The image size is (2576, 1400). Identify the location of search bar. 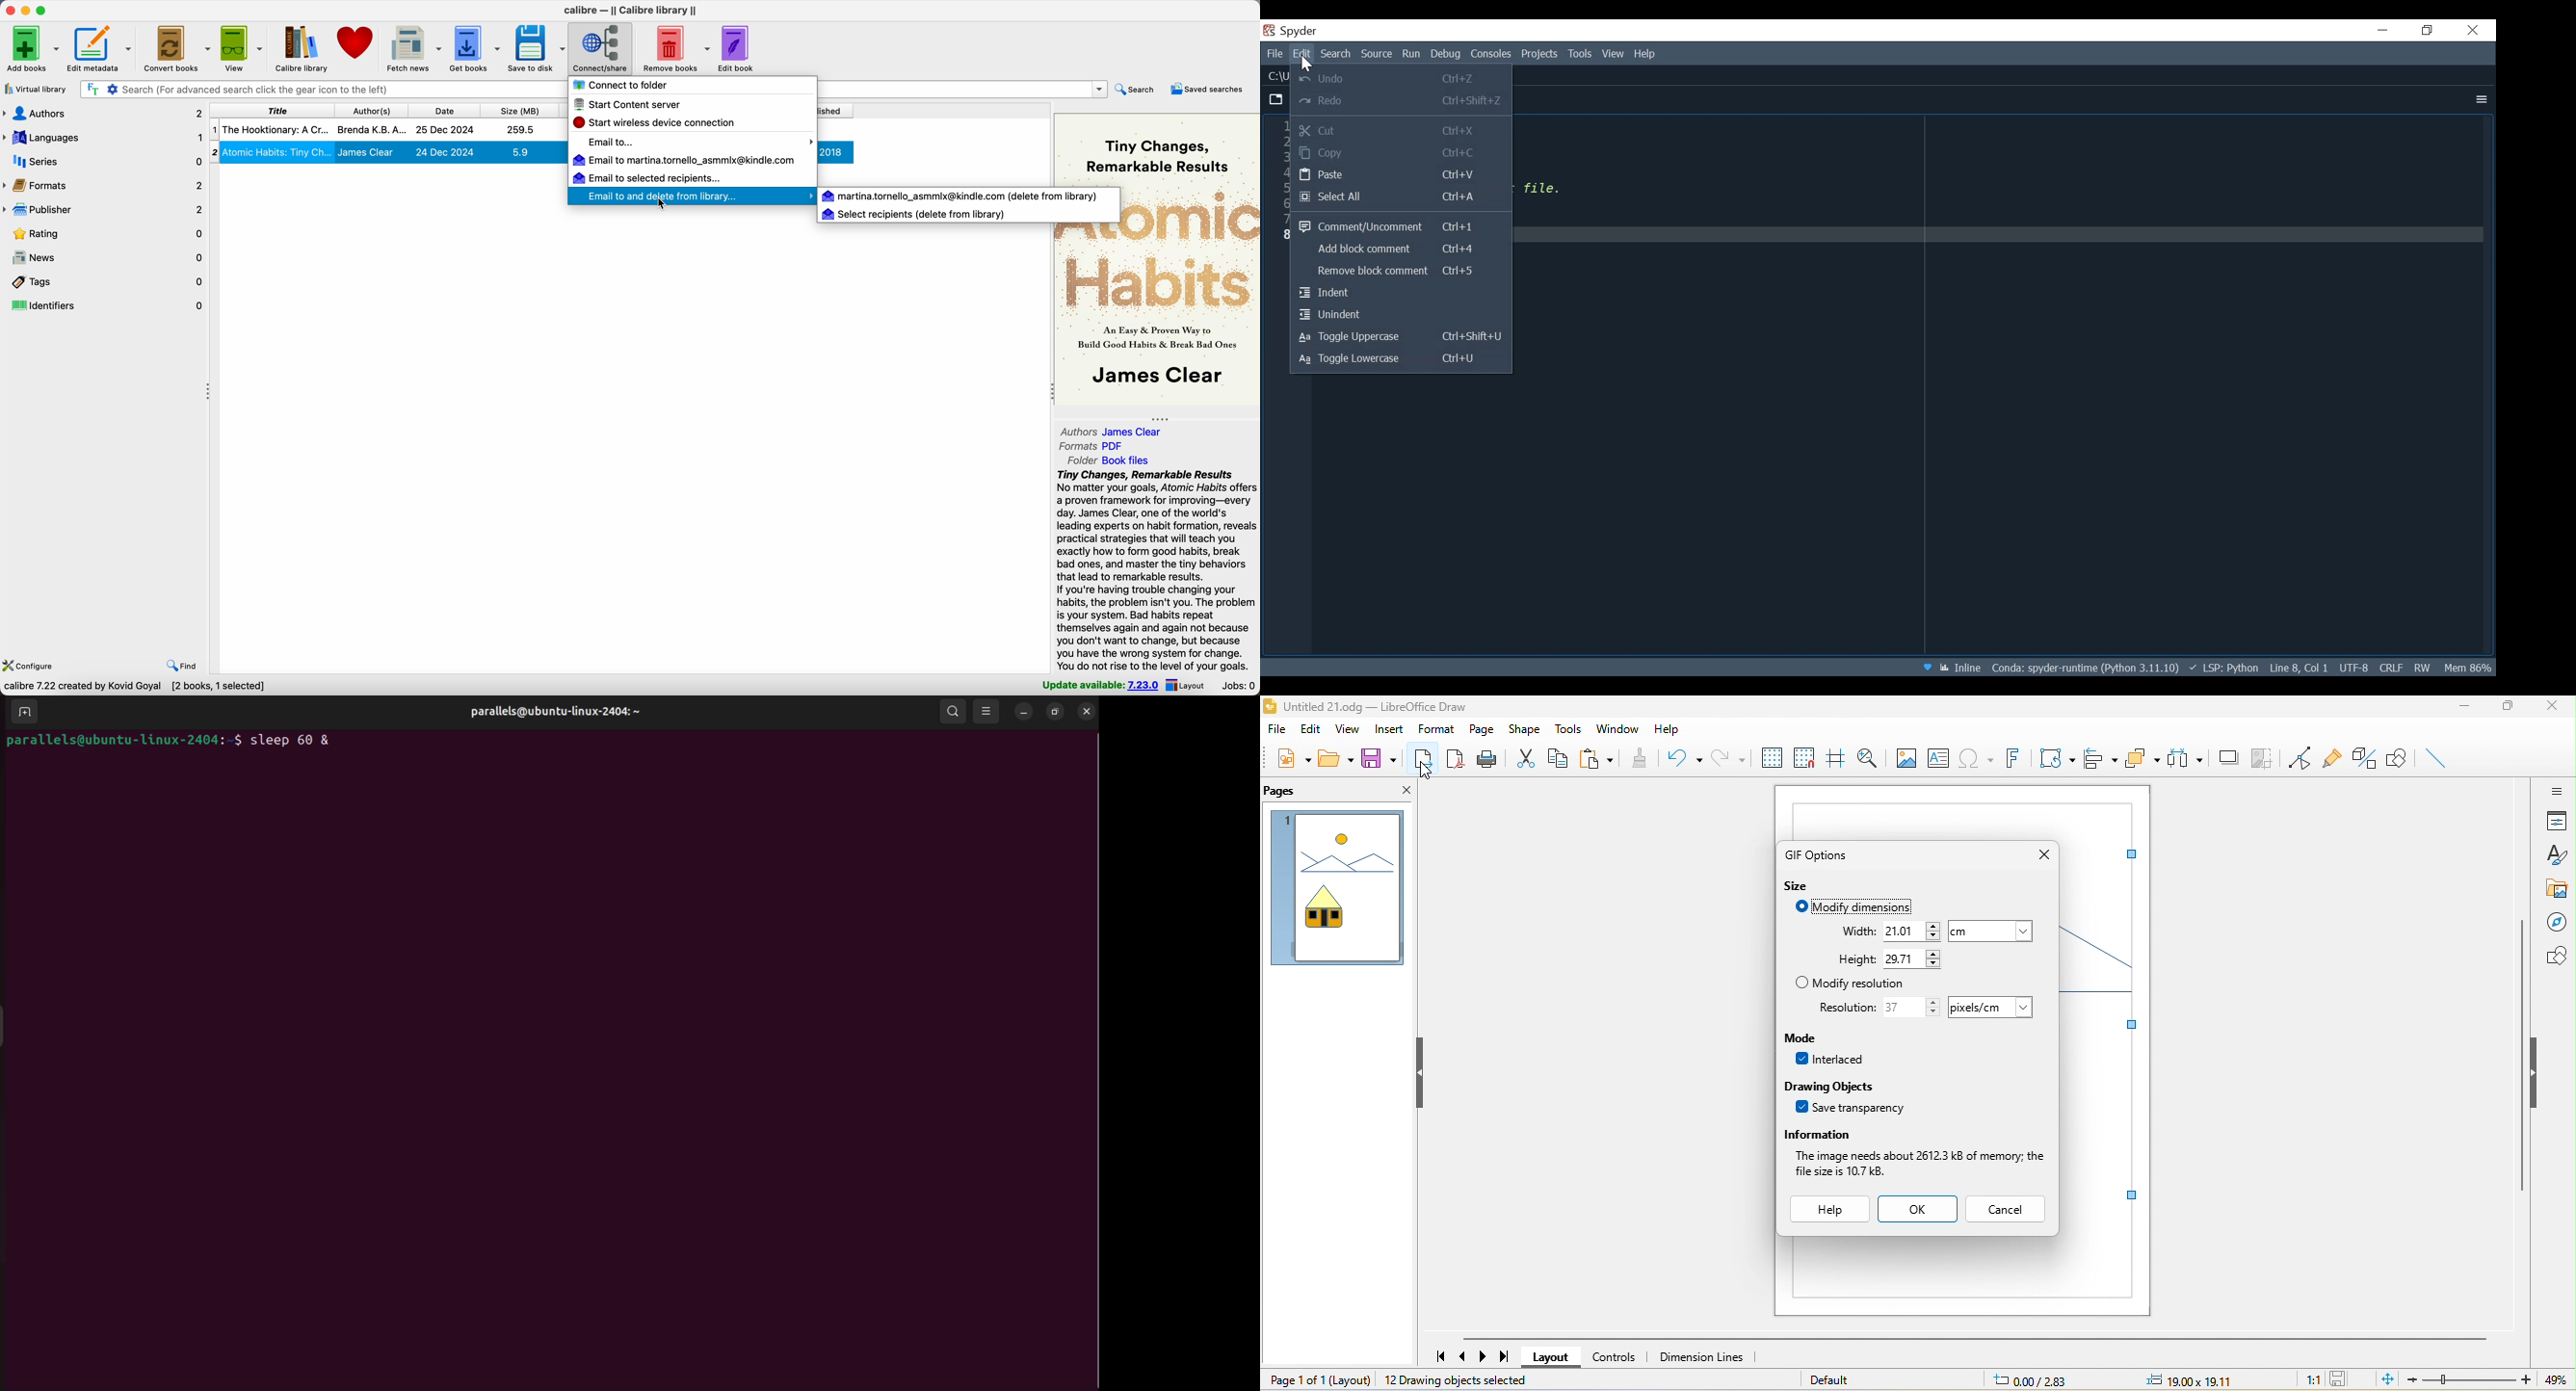
(321, 90).